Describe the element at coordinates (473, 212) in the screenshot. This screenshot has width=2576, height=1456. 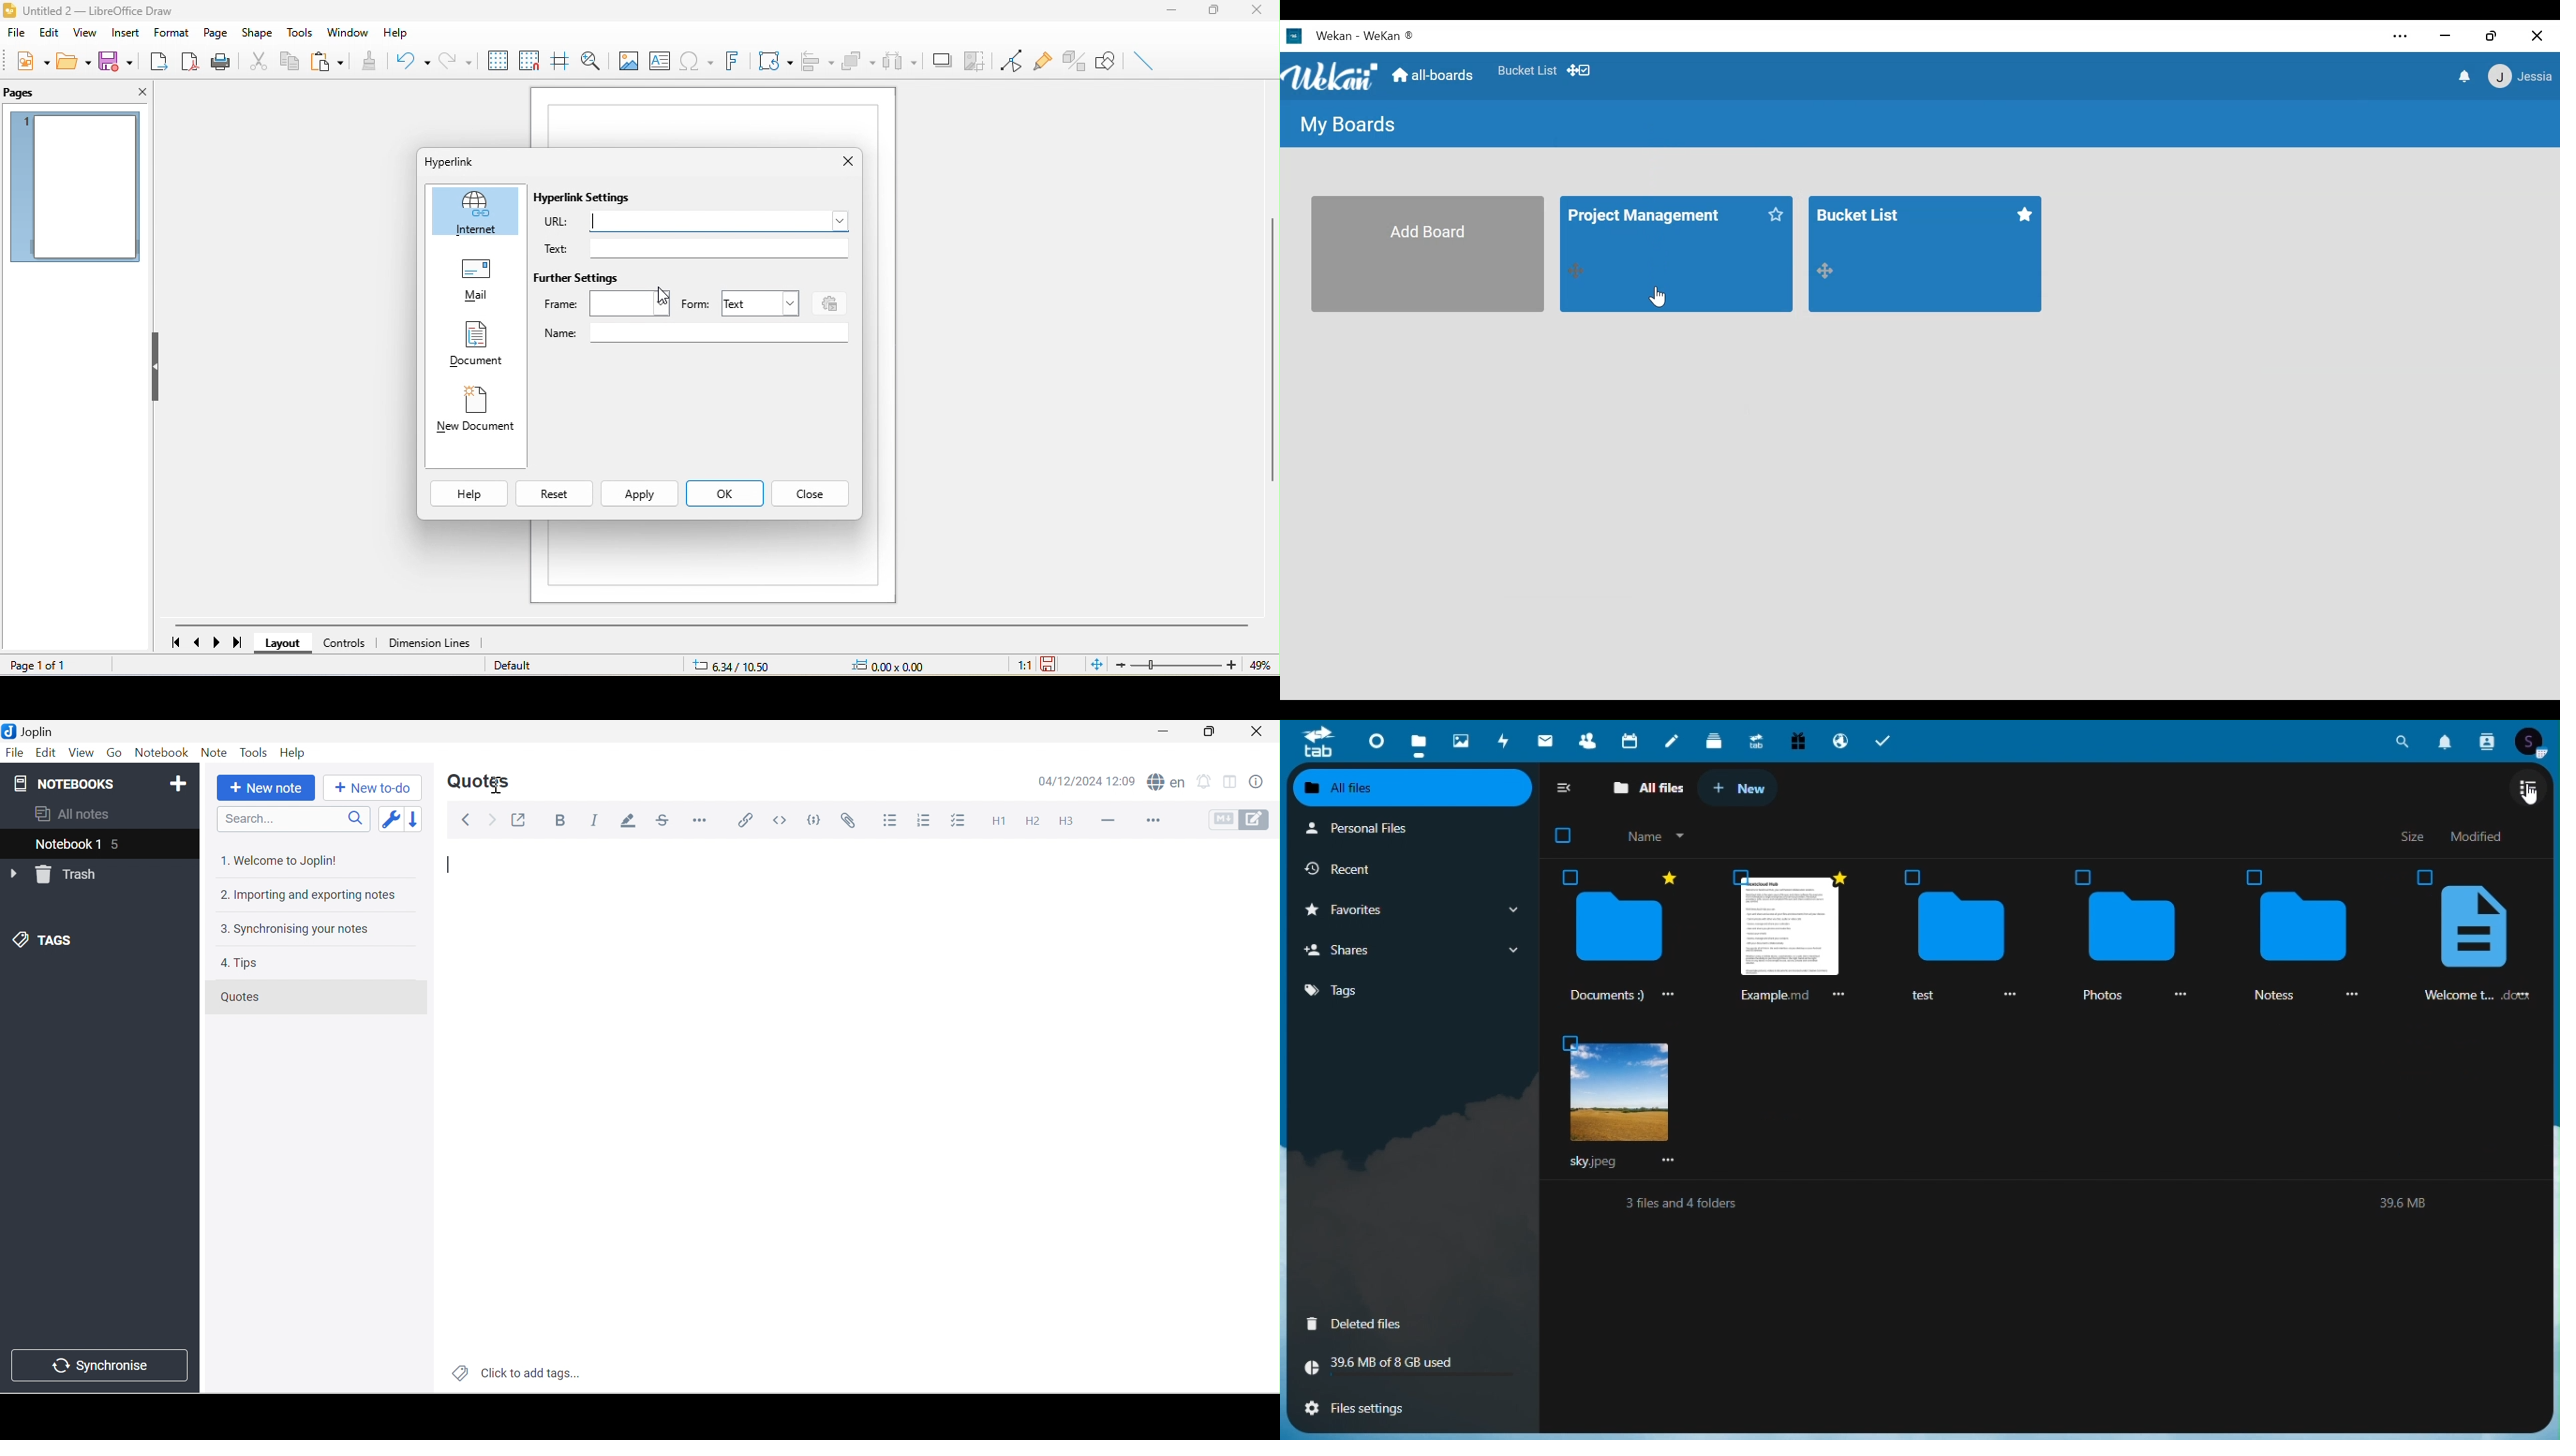
I see `internet` at that location.